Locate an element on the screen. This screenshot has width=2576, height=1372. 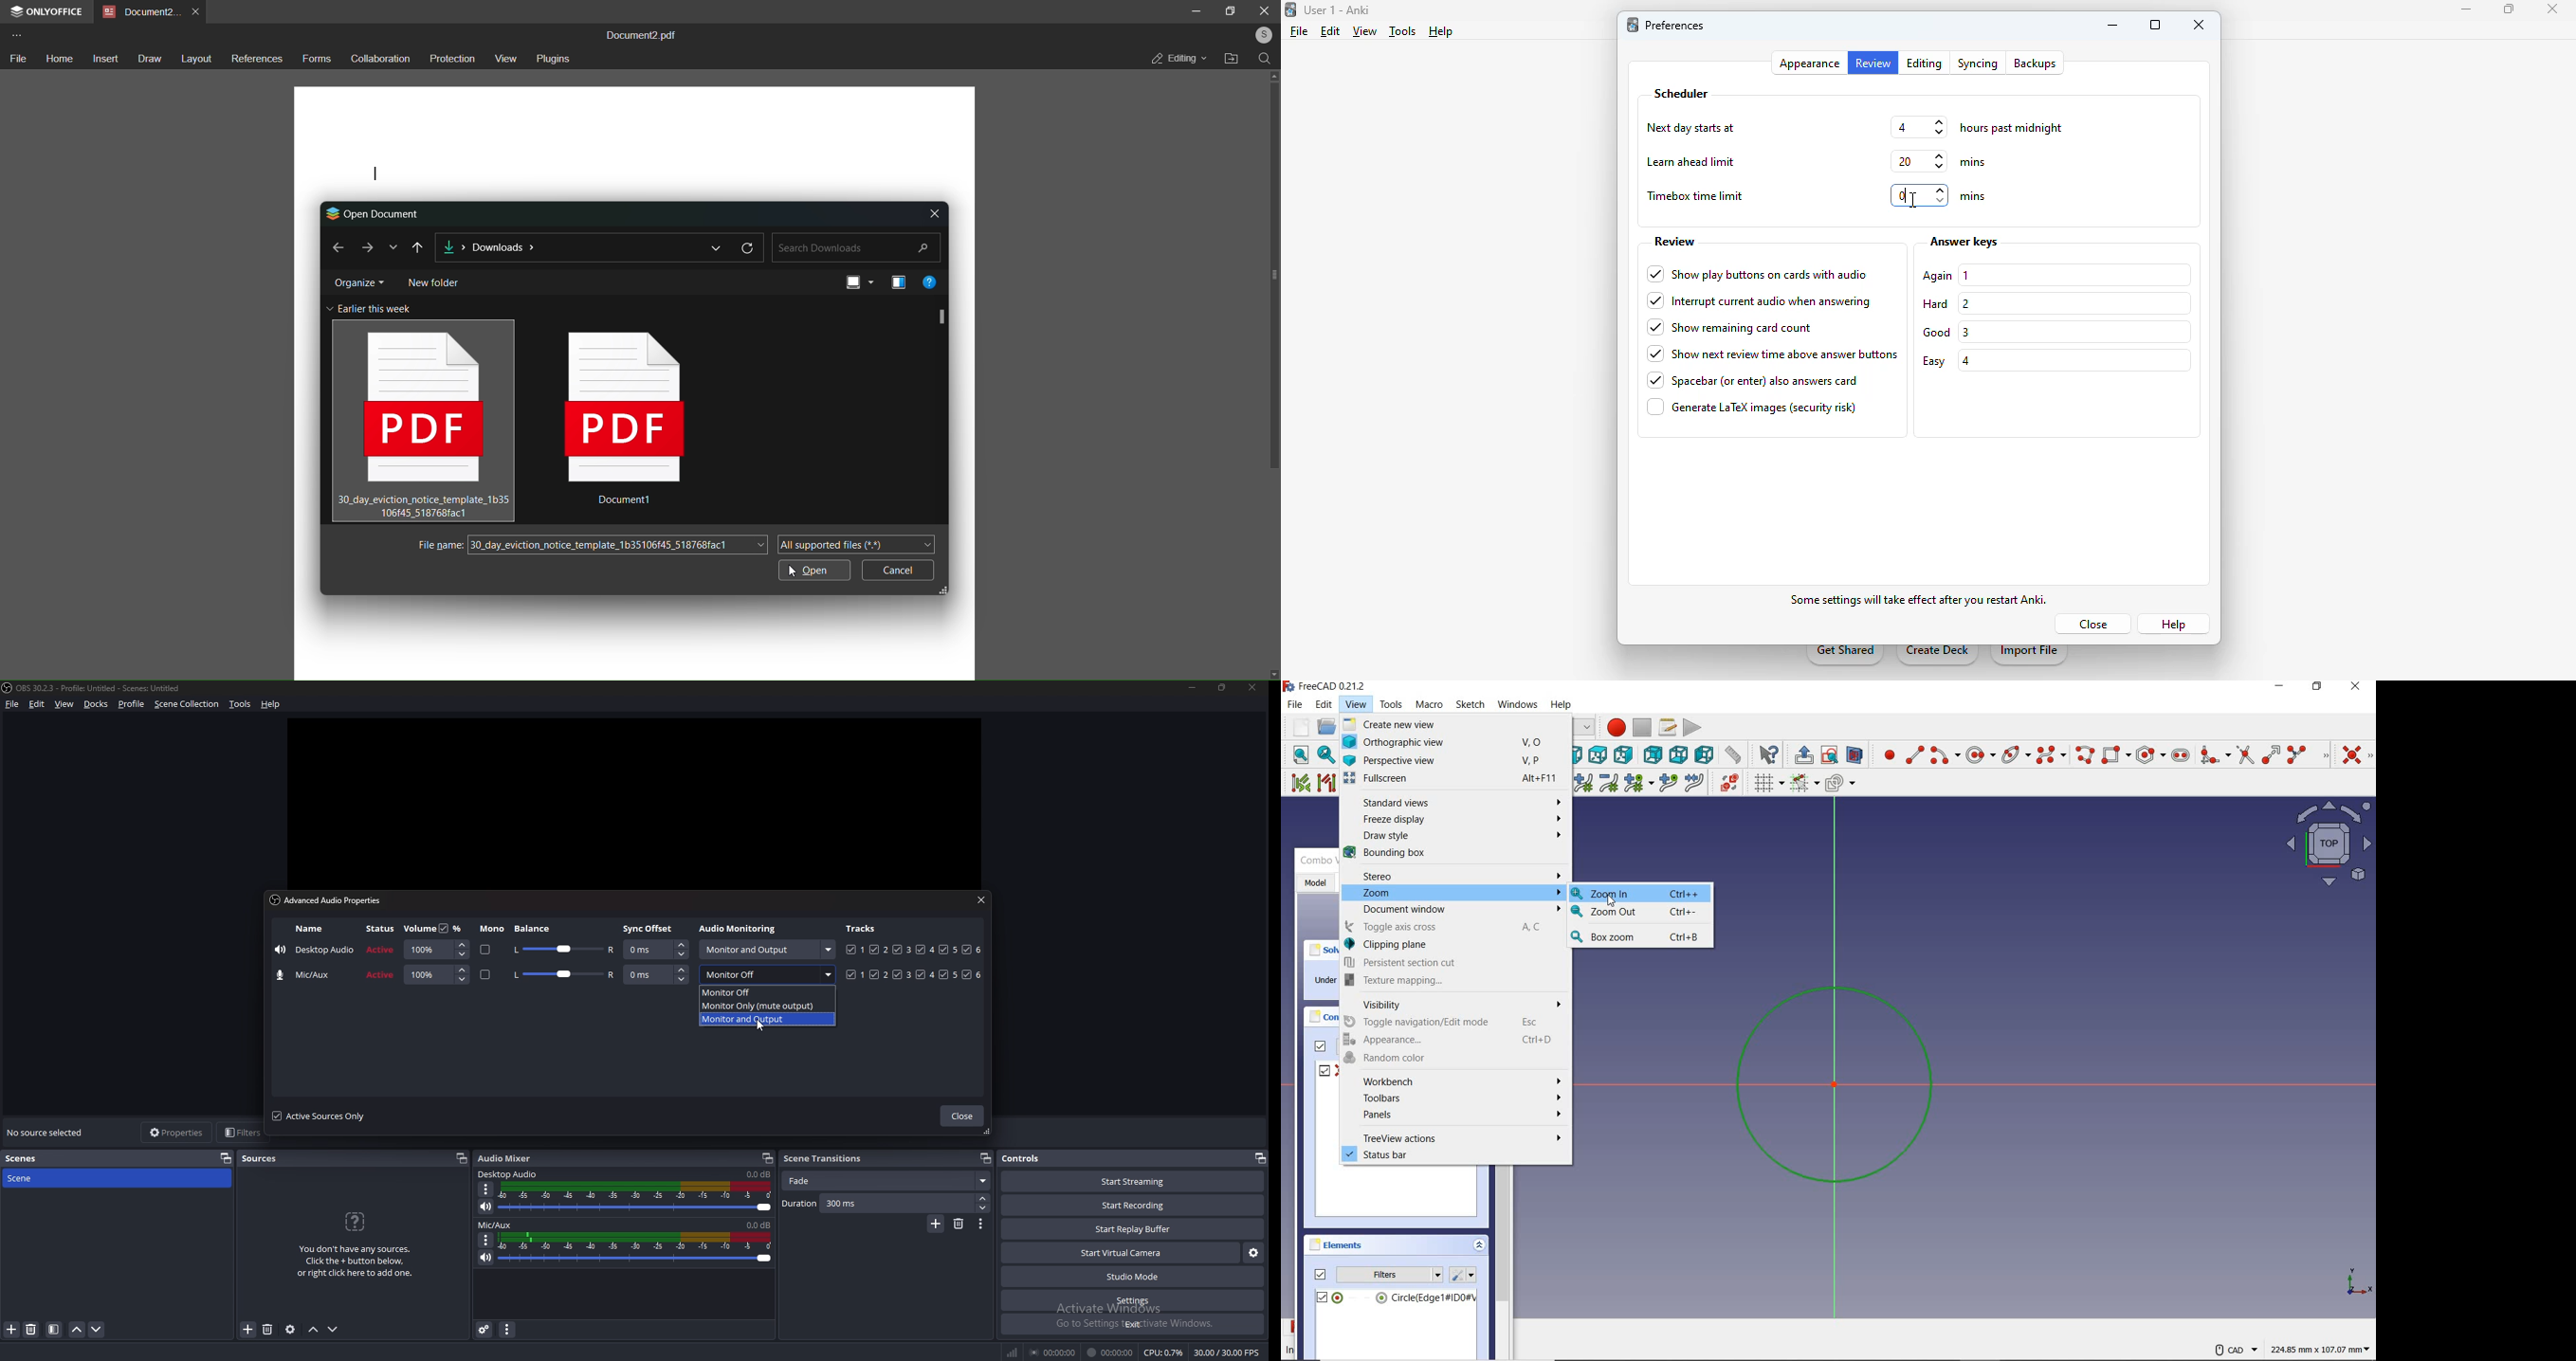
start replay buffer is located at coordinates (1133, 1229).